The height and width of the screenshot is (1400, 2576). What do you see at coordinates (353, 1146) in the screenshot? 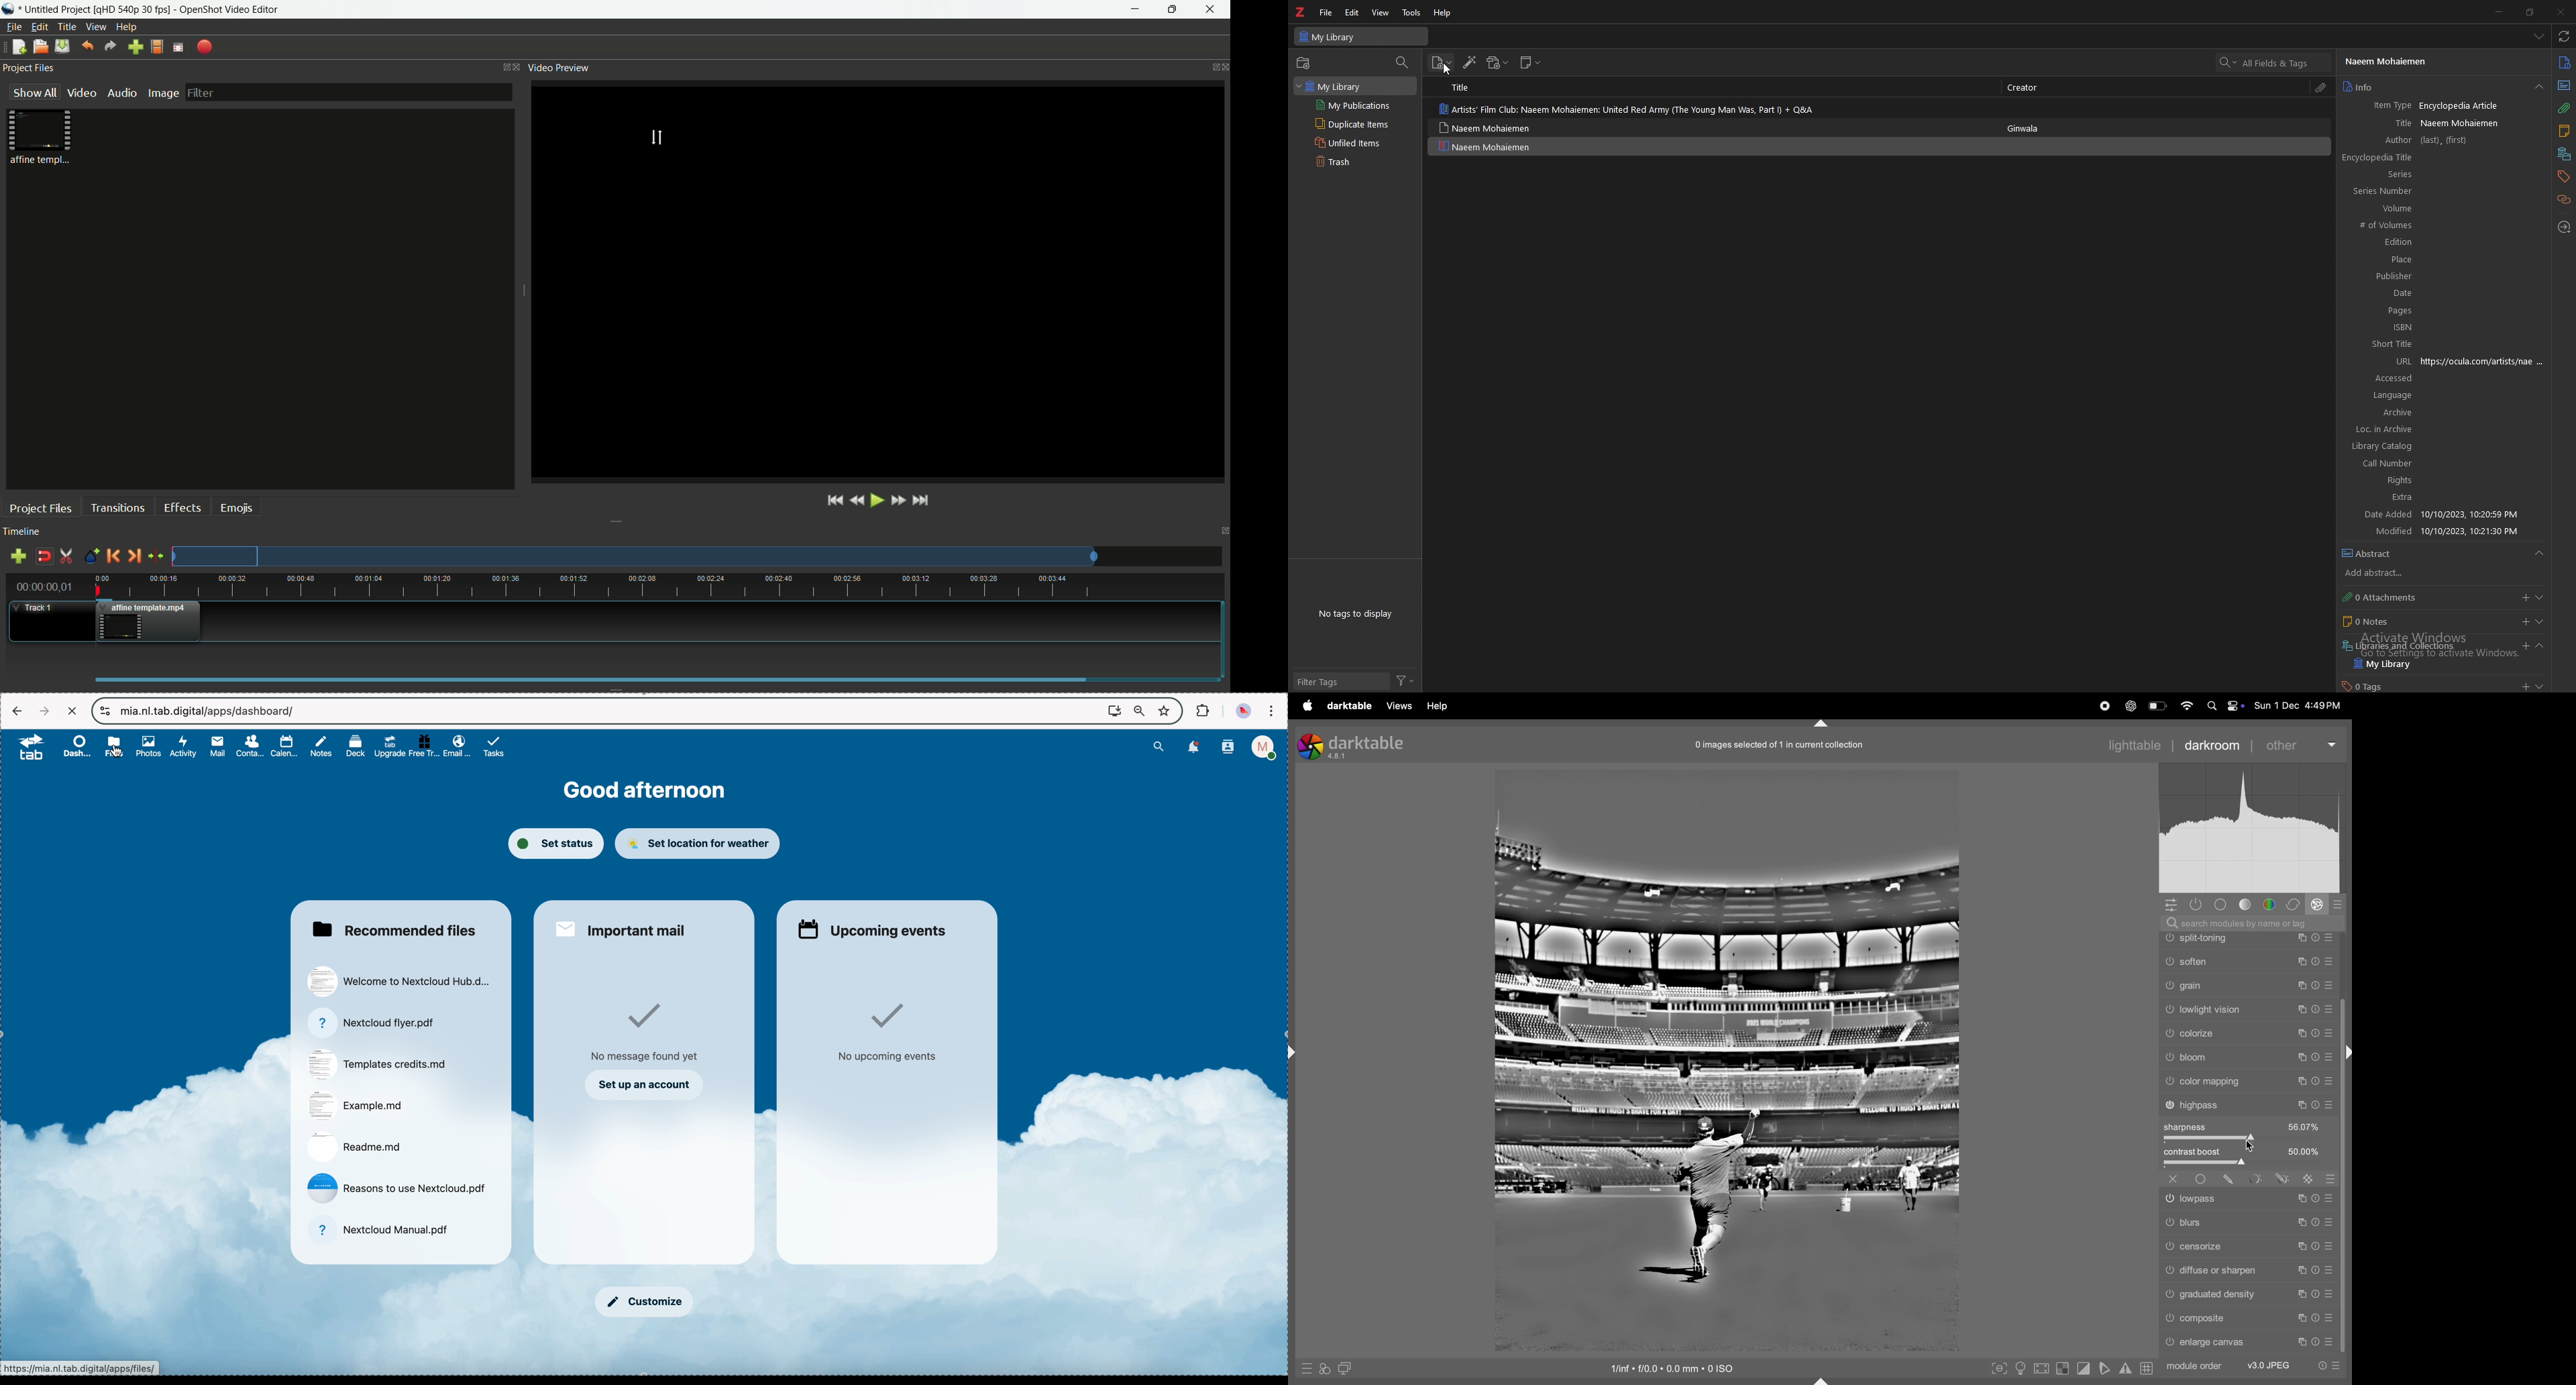
I see `file` at bounding box center [353, 1146].